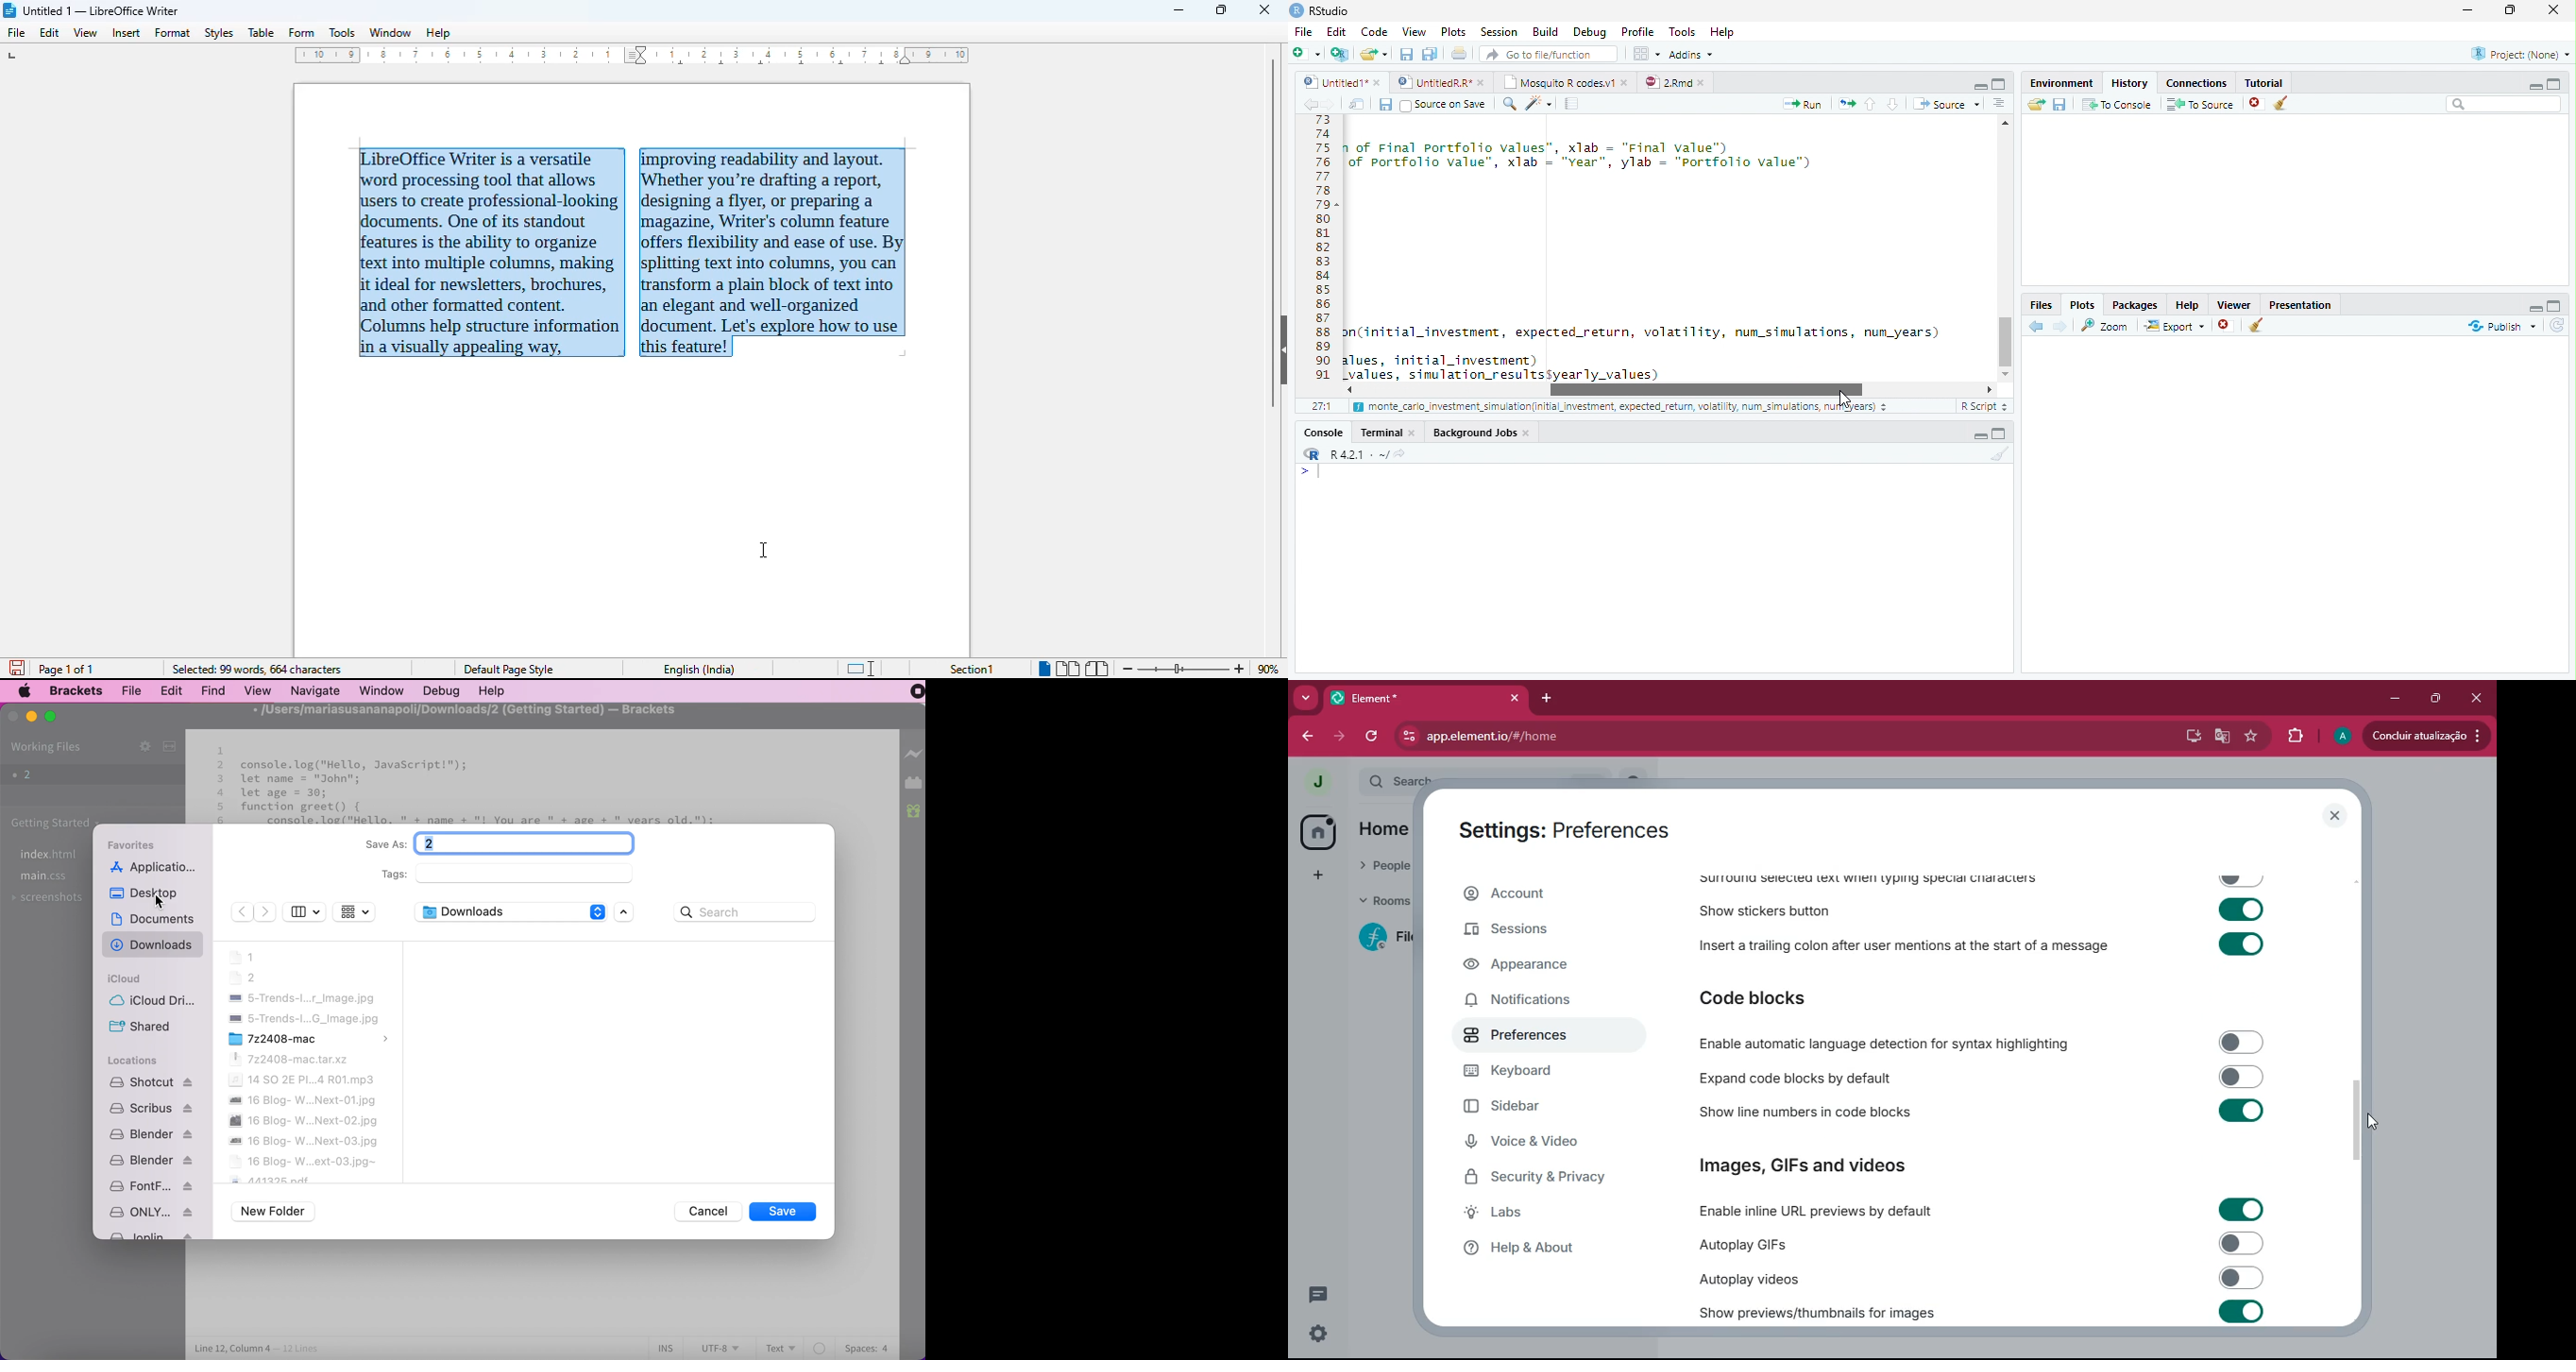  Describe the element at coordinates (1357, 104) in the screenshot. I see `Open in new window` at that location.